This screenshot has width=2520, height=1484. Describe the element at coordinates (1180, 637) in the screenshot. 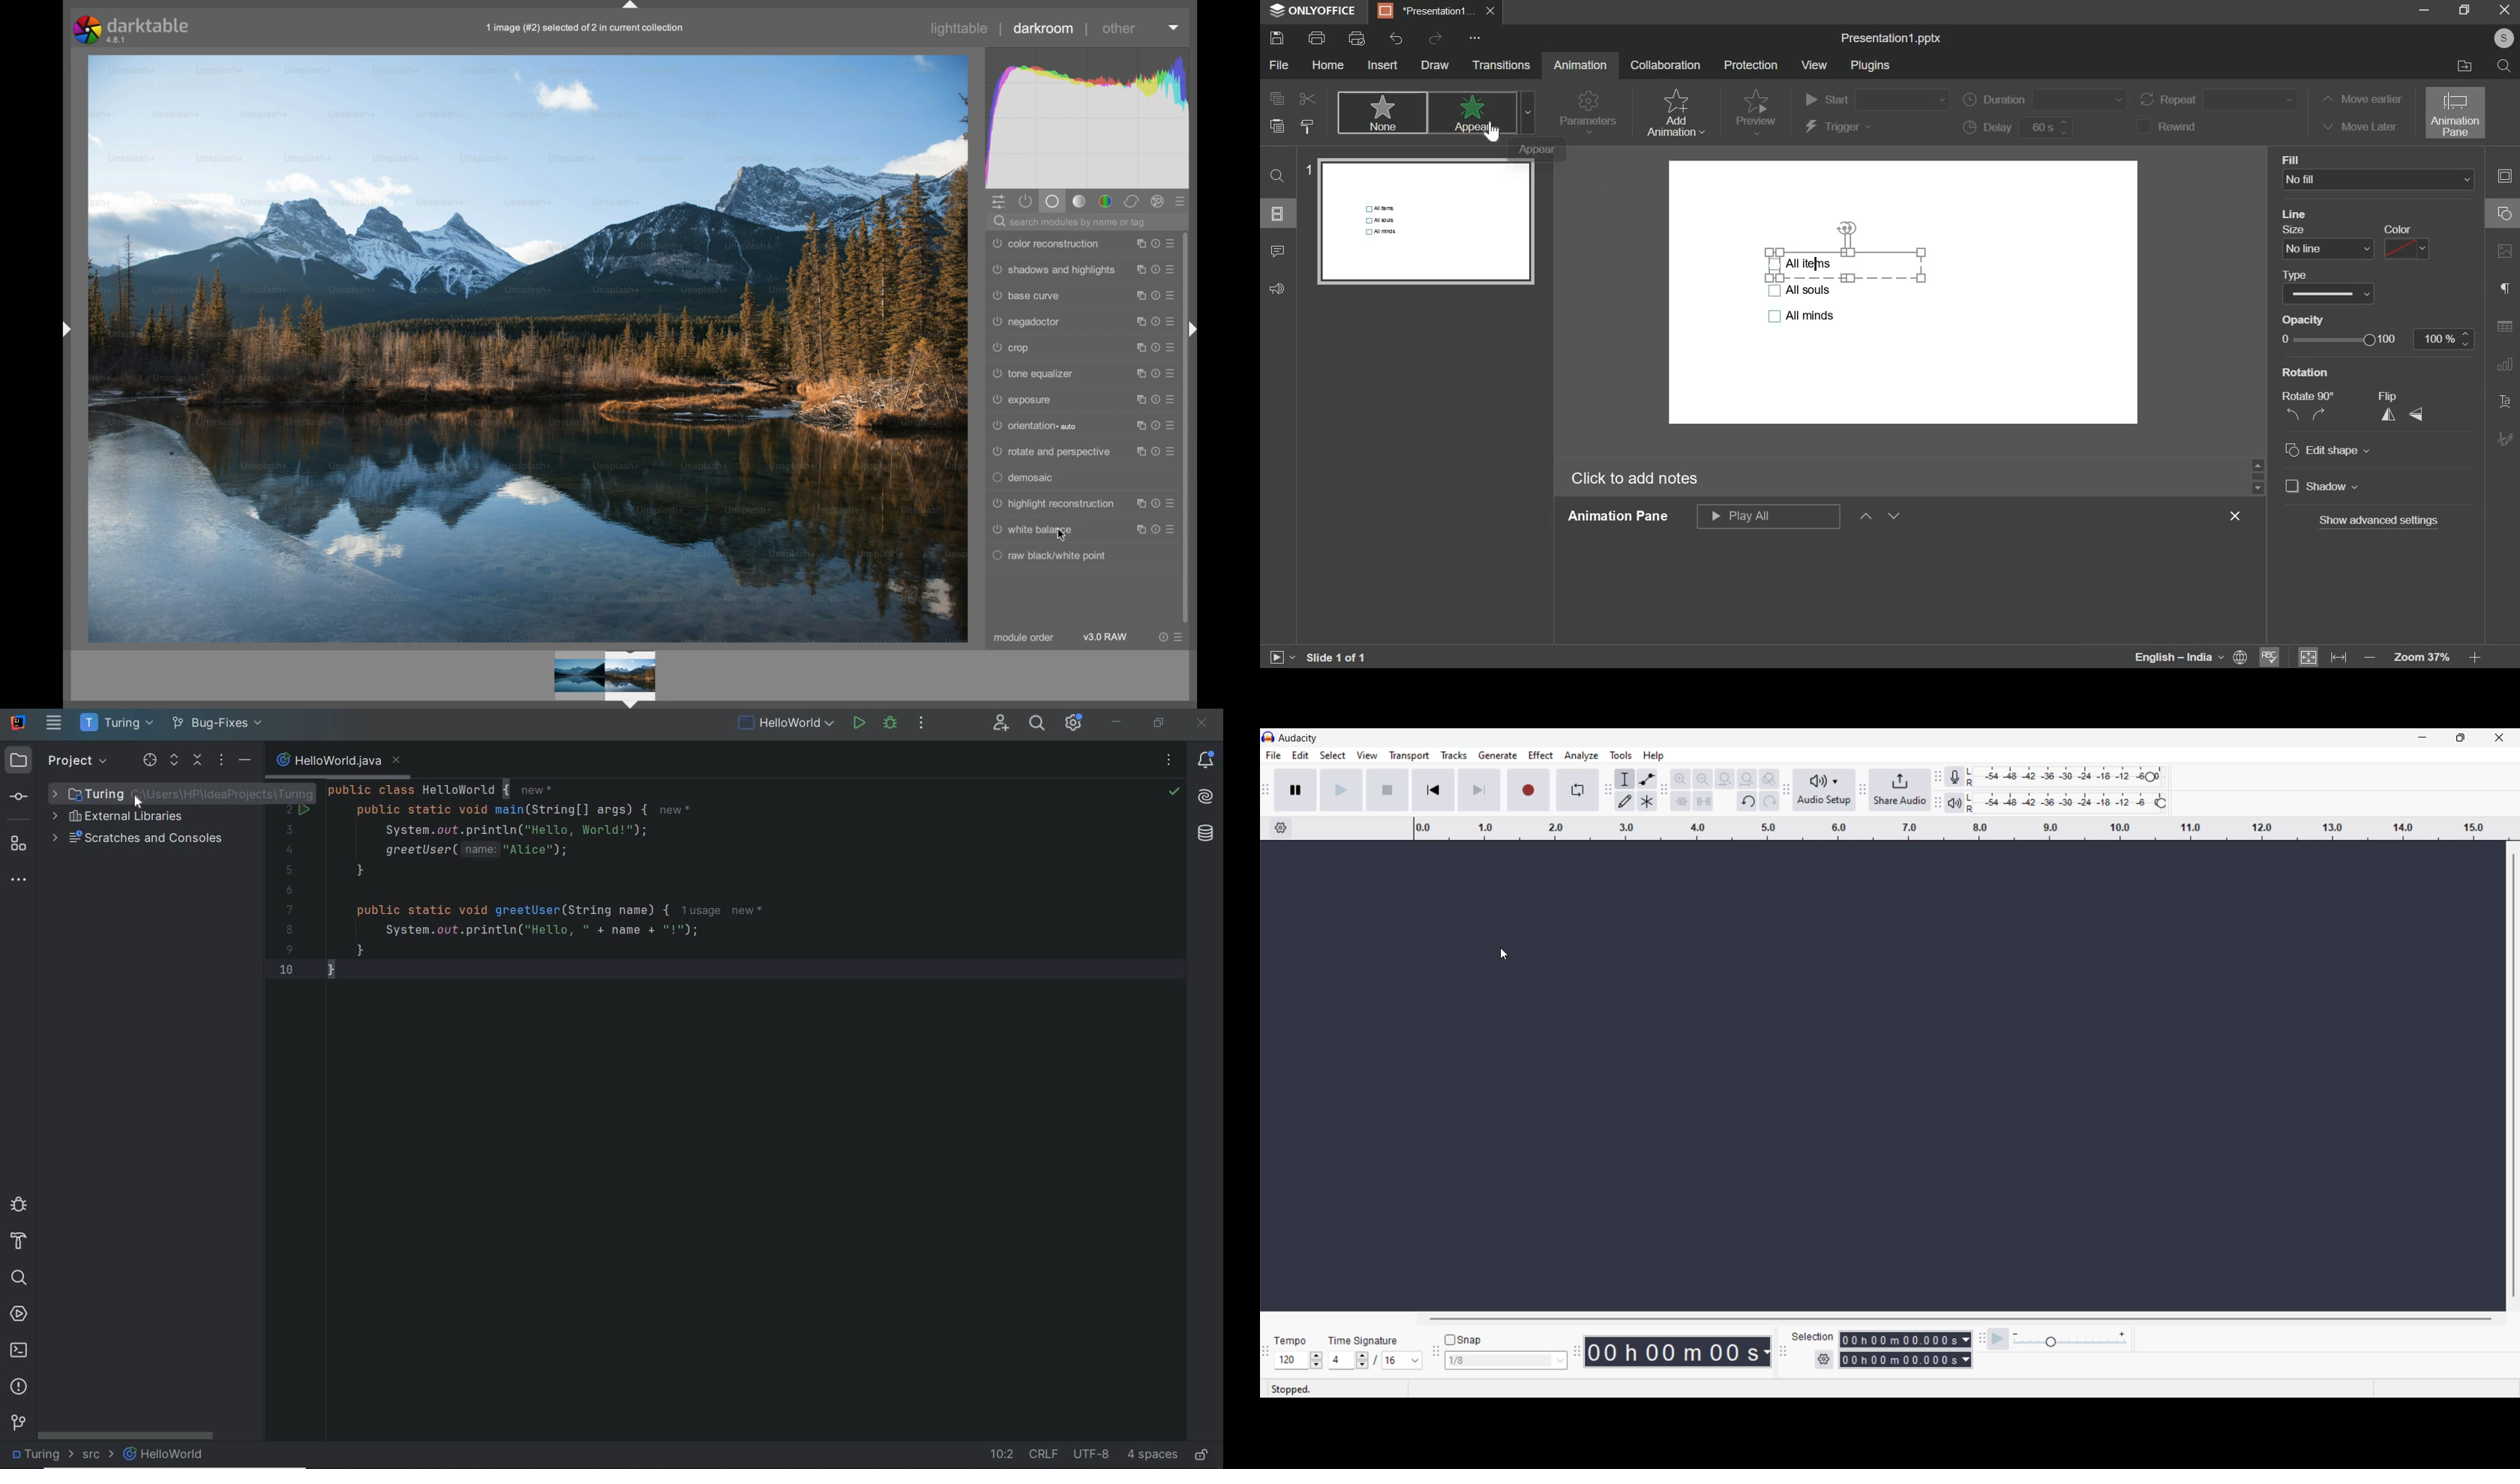

I see `presets` at that location.